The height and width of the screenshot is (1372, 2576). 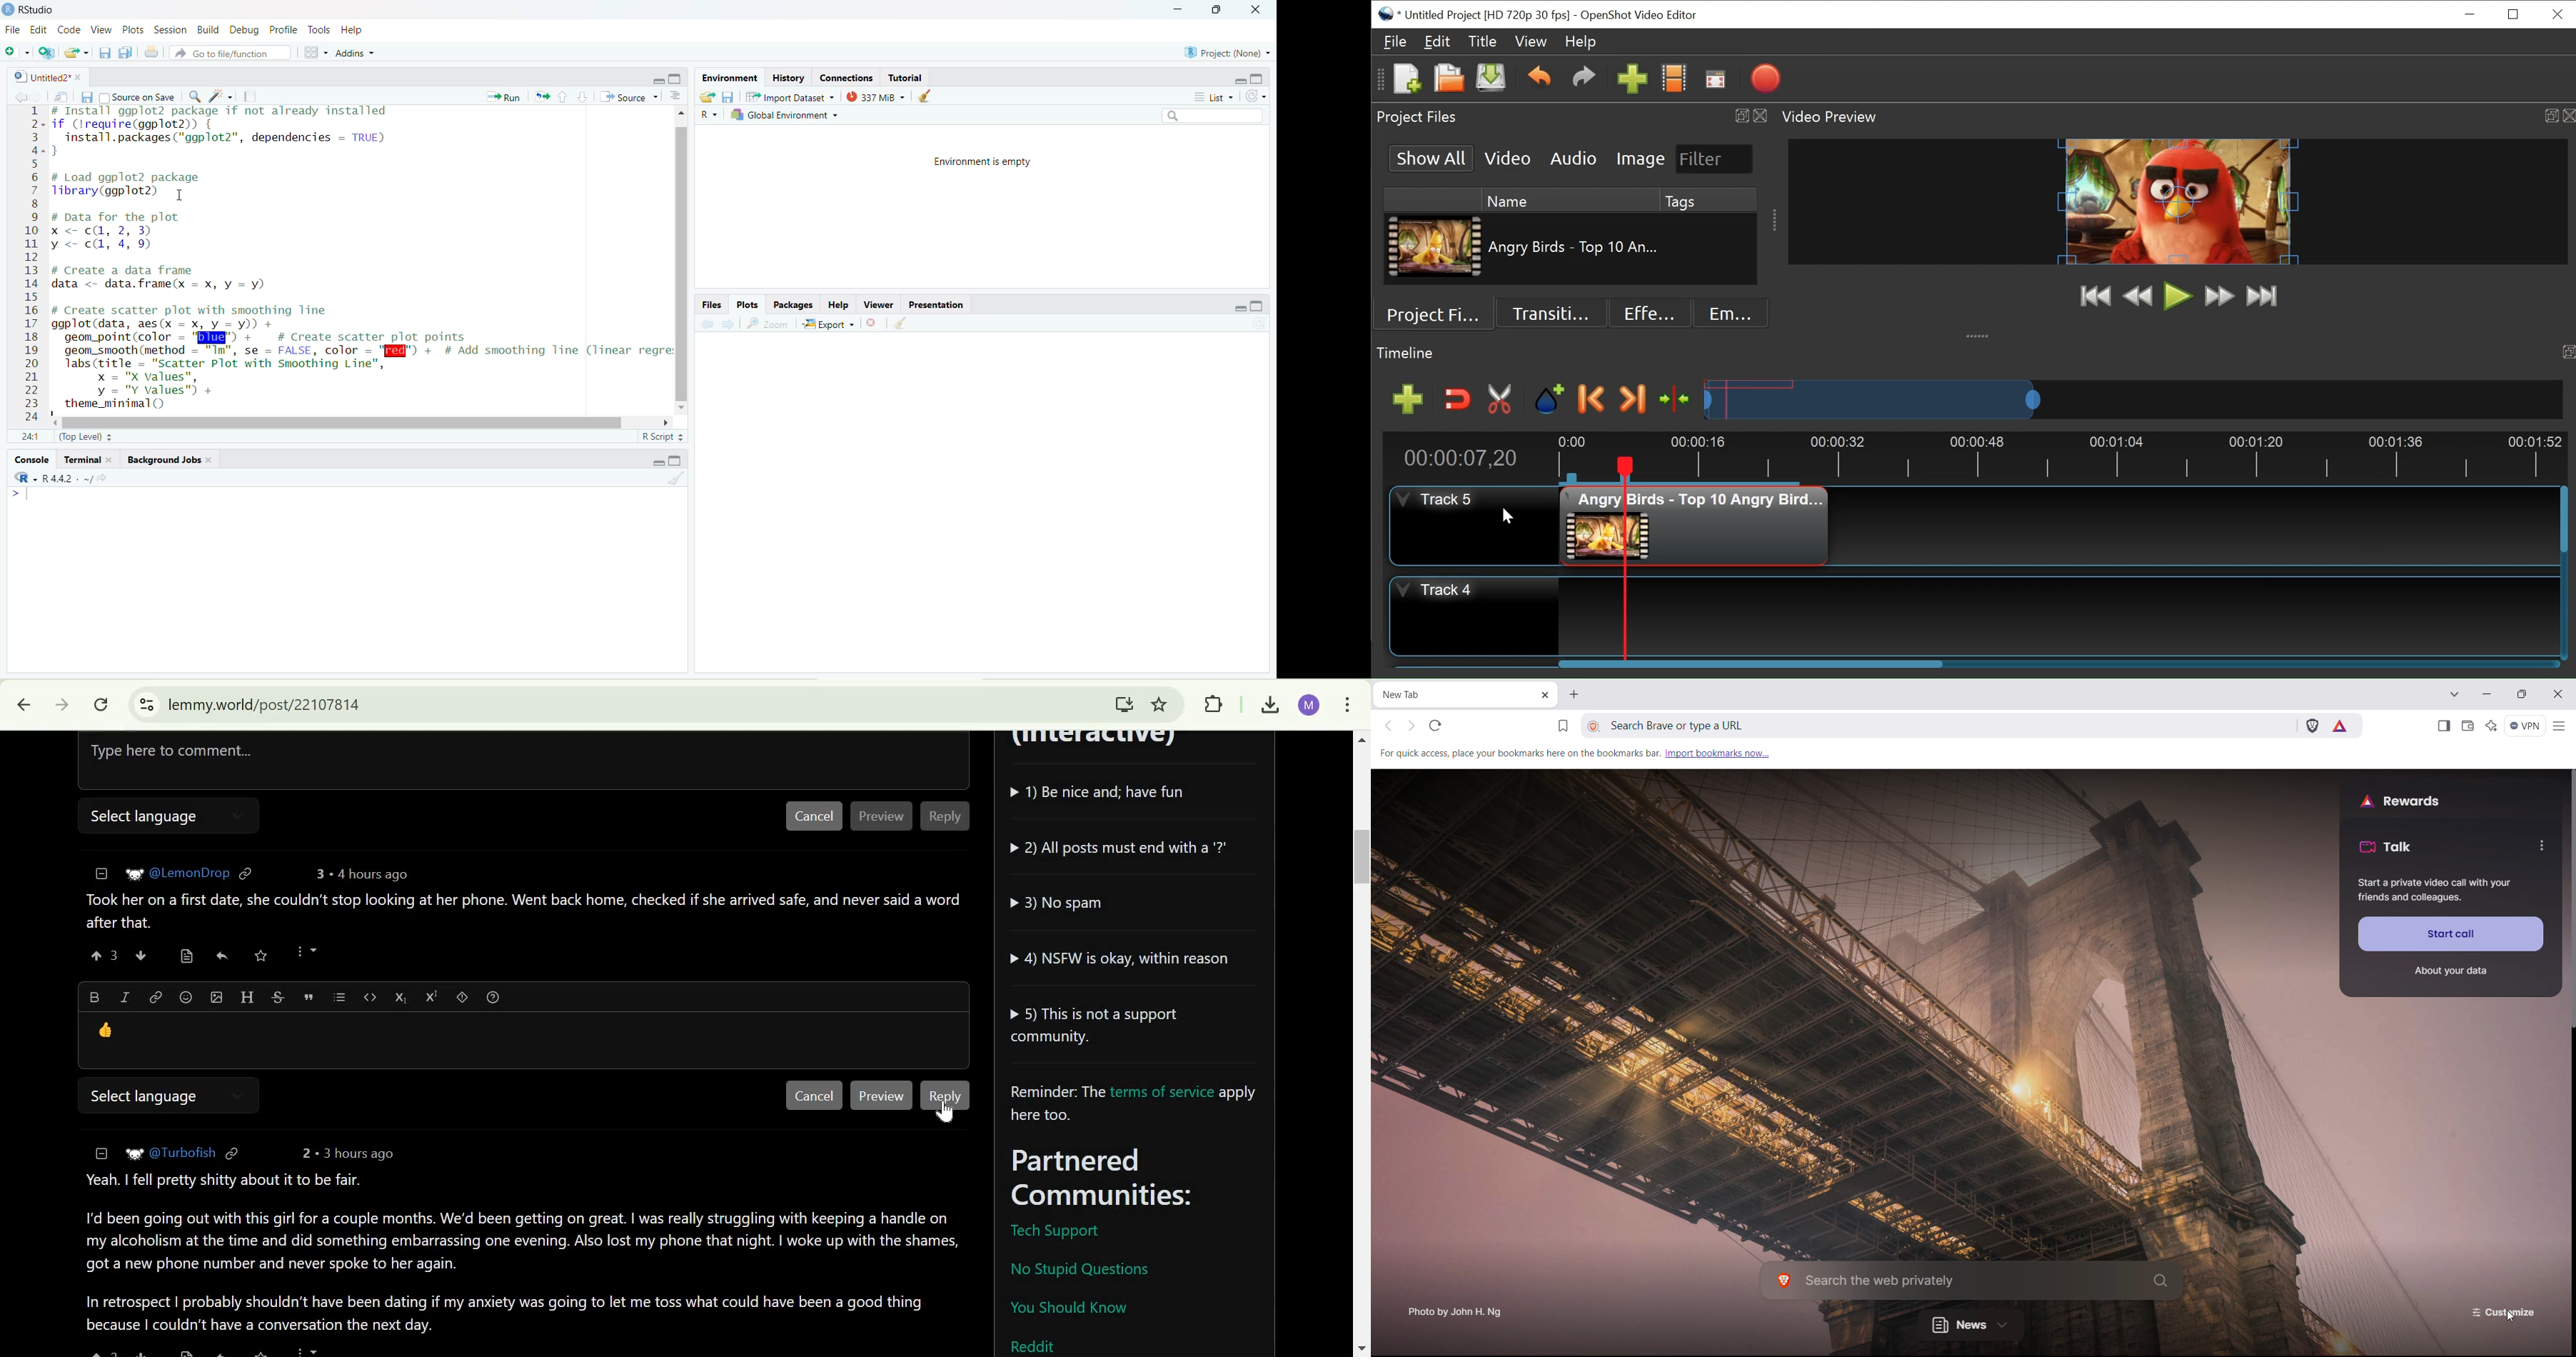 I want to click on Timeline, so click(x=2059, y=457).